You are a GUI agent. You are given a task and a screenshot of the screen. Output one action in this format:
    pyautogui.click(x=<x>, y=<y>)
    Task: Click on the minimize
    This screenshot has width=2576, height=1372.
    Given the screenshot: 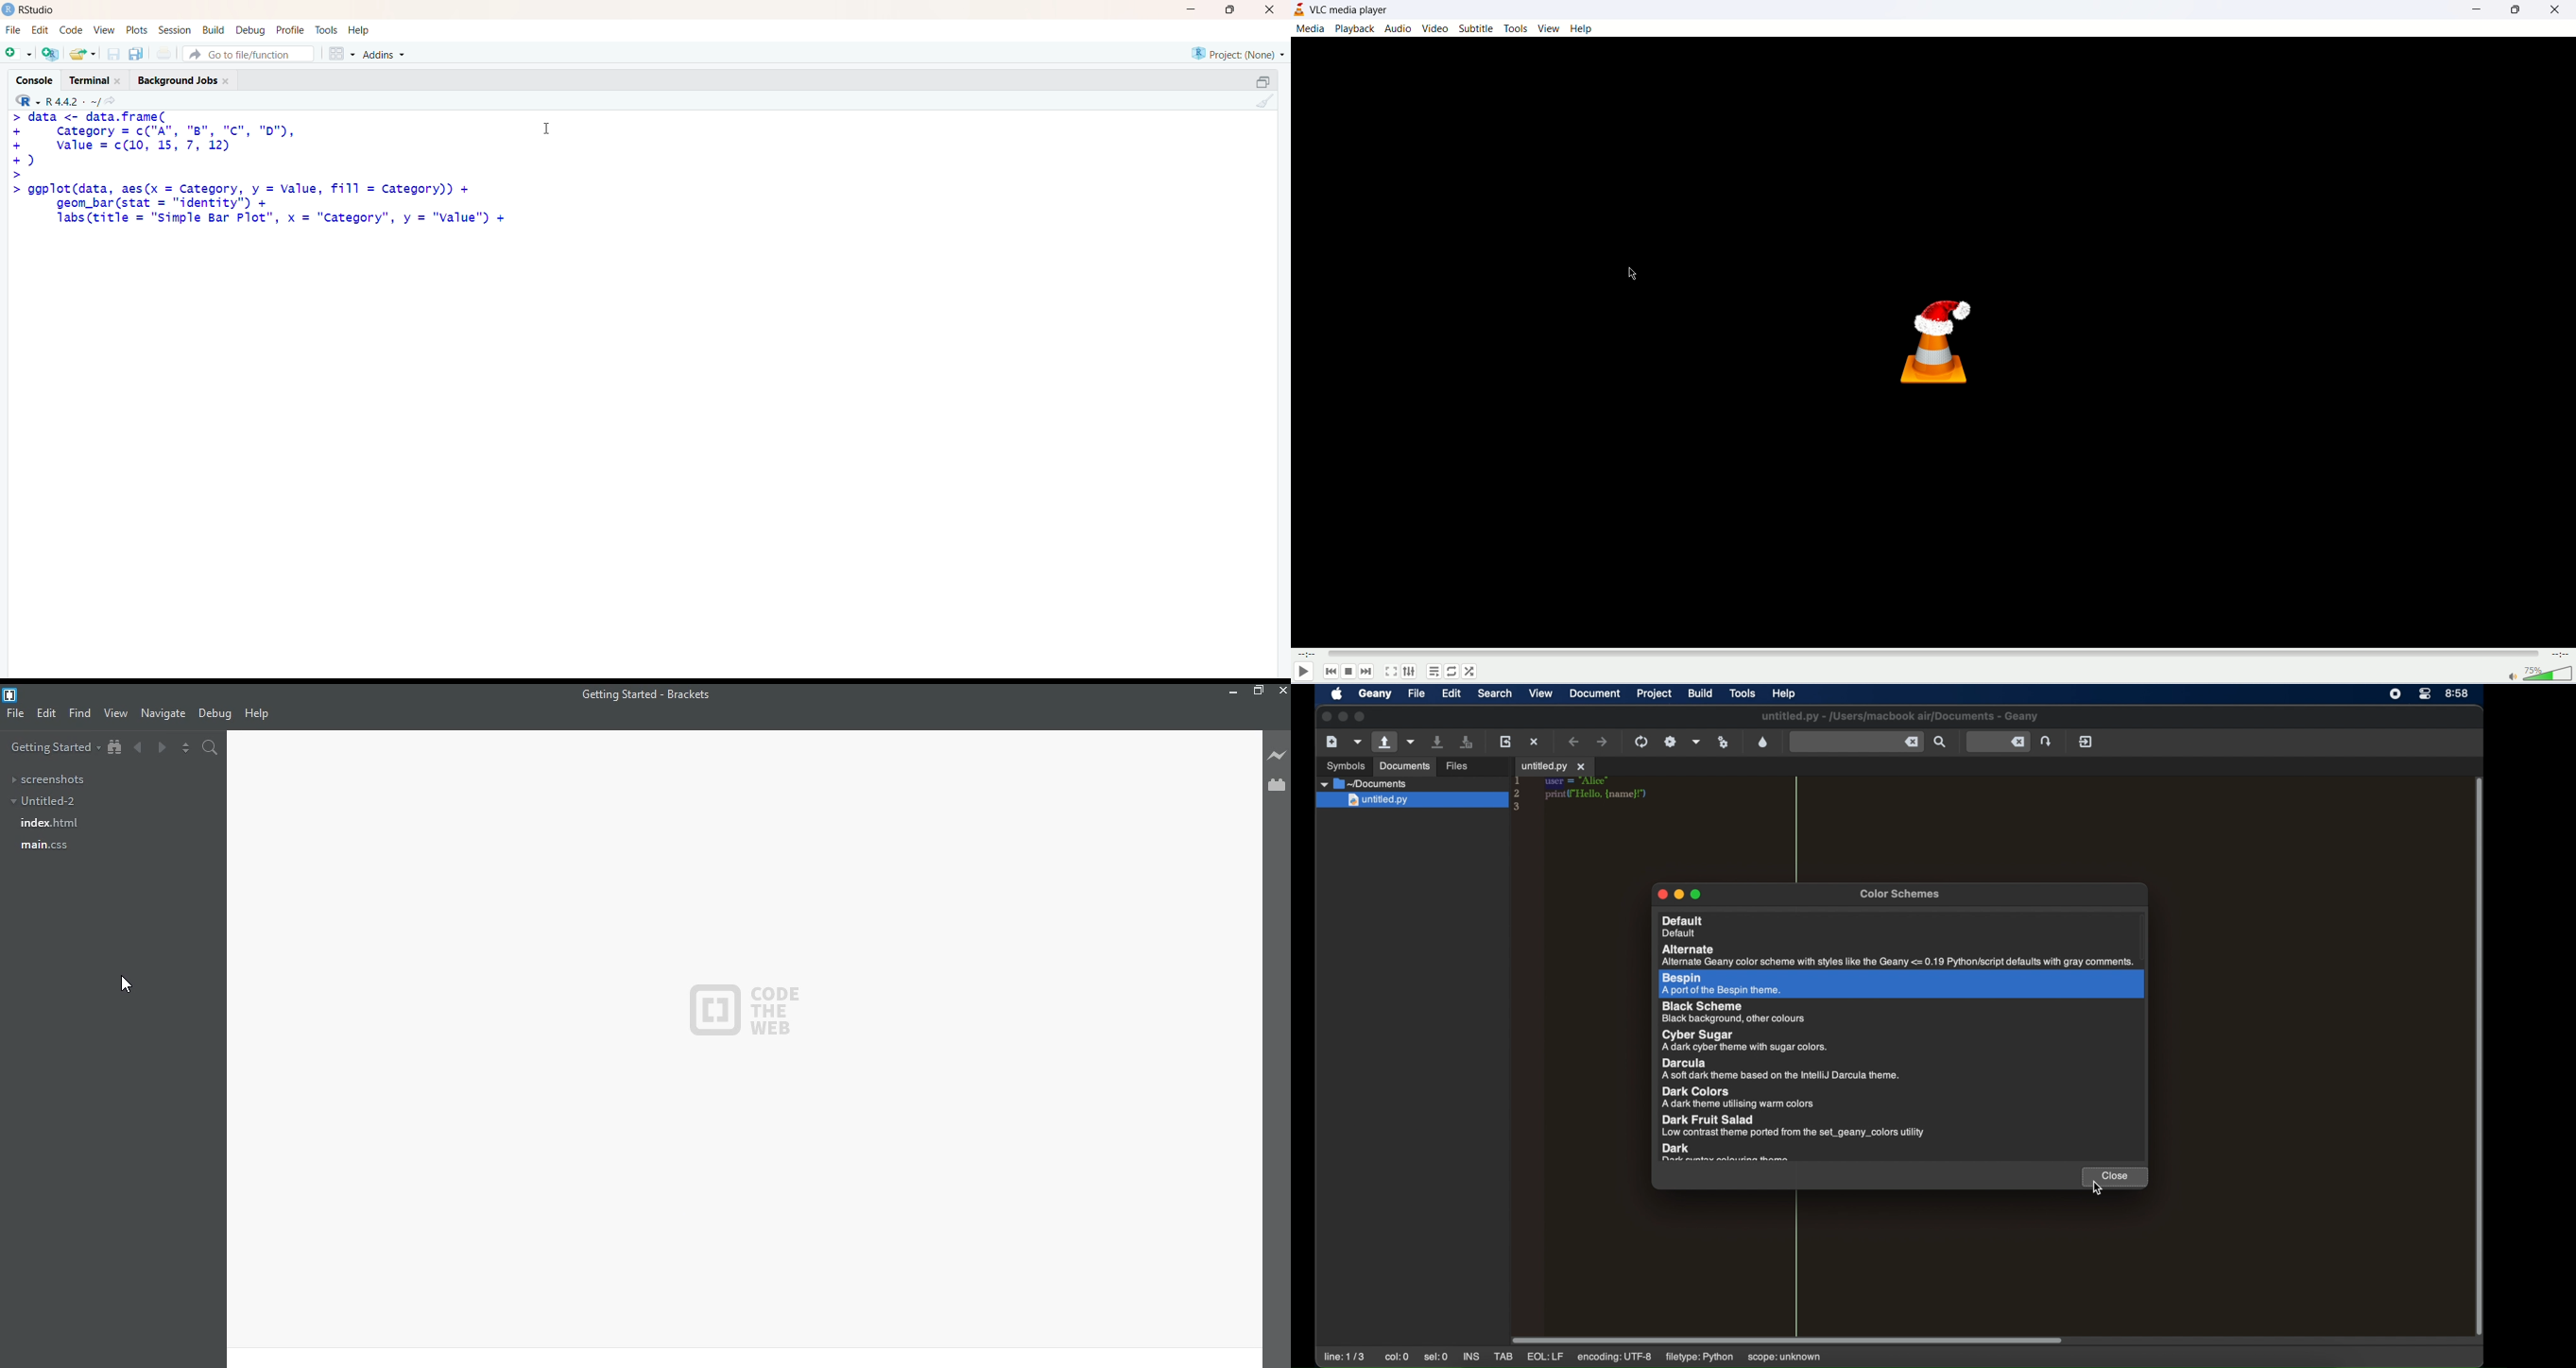 What is the action you would take?
    pyautogui.click(x=1195, y=9)
    